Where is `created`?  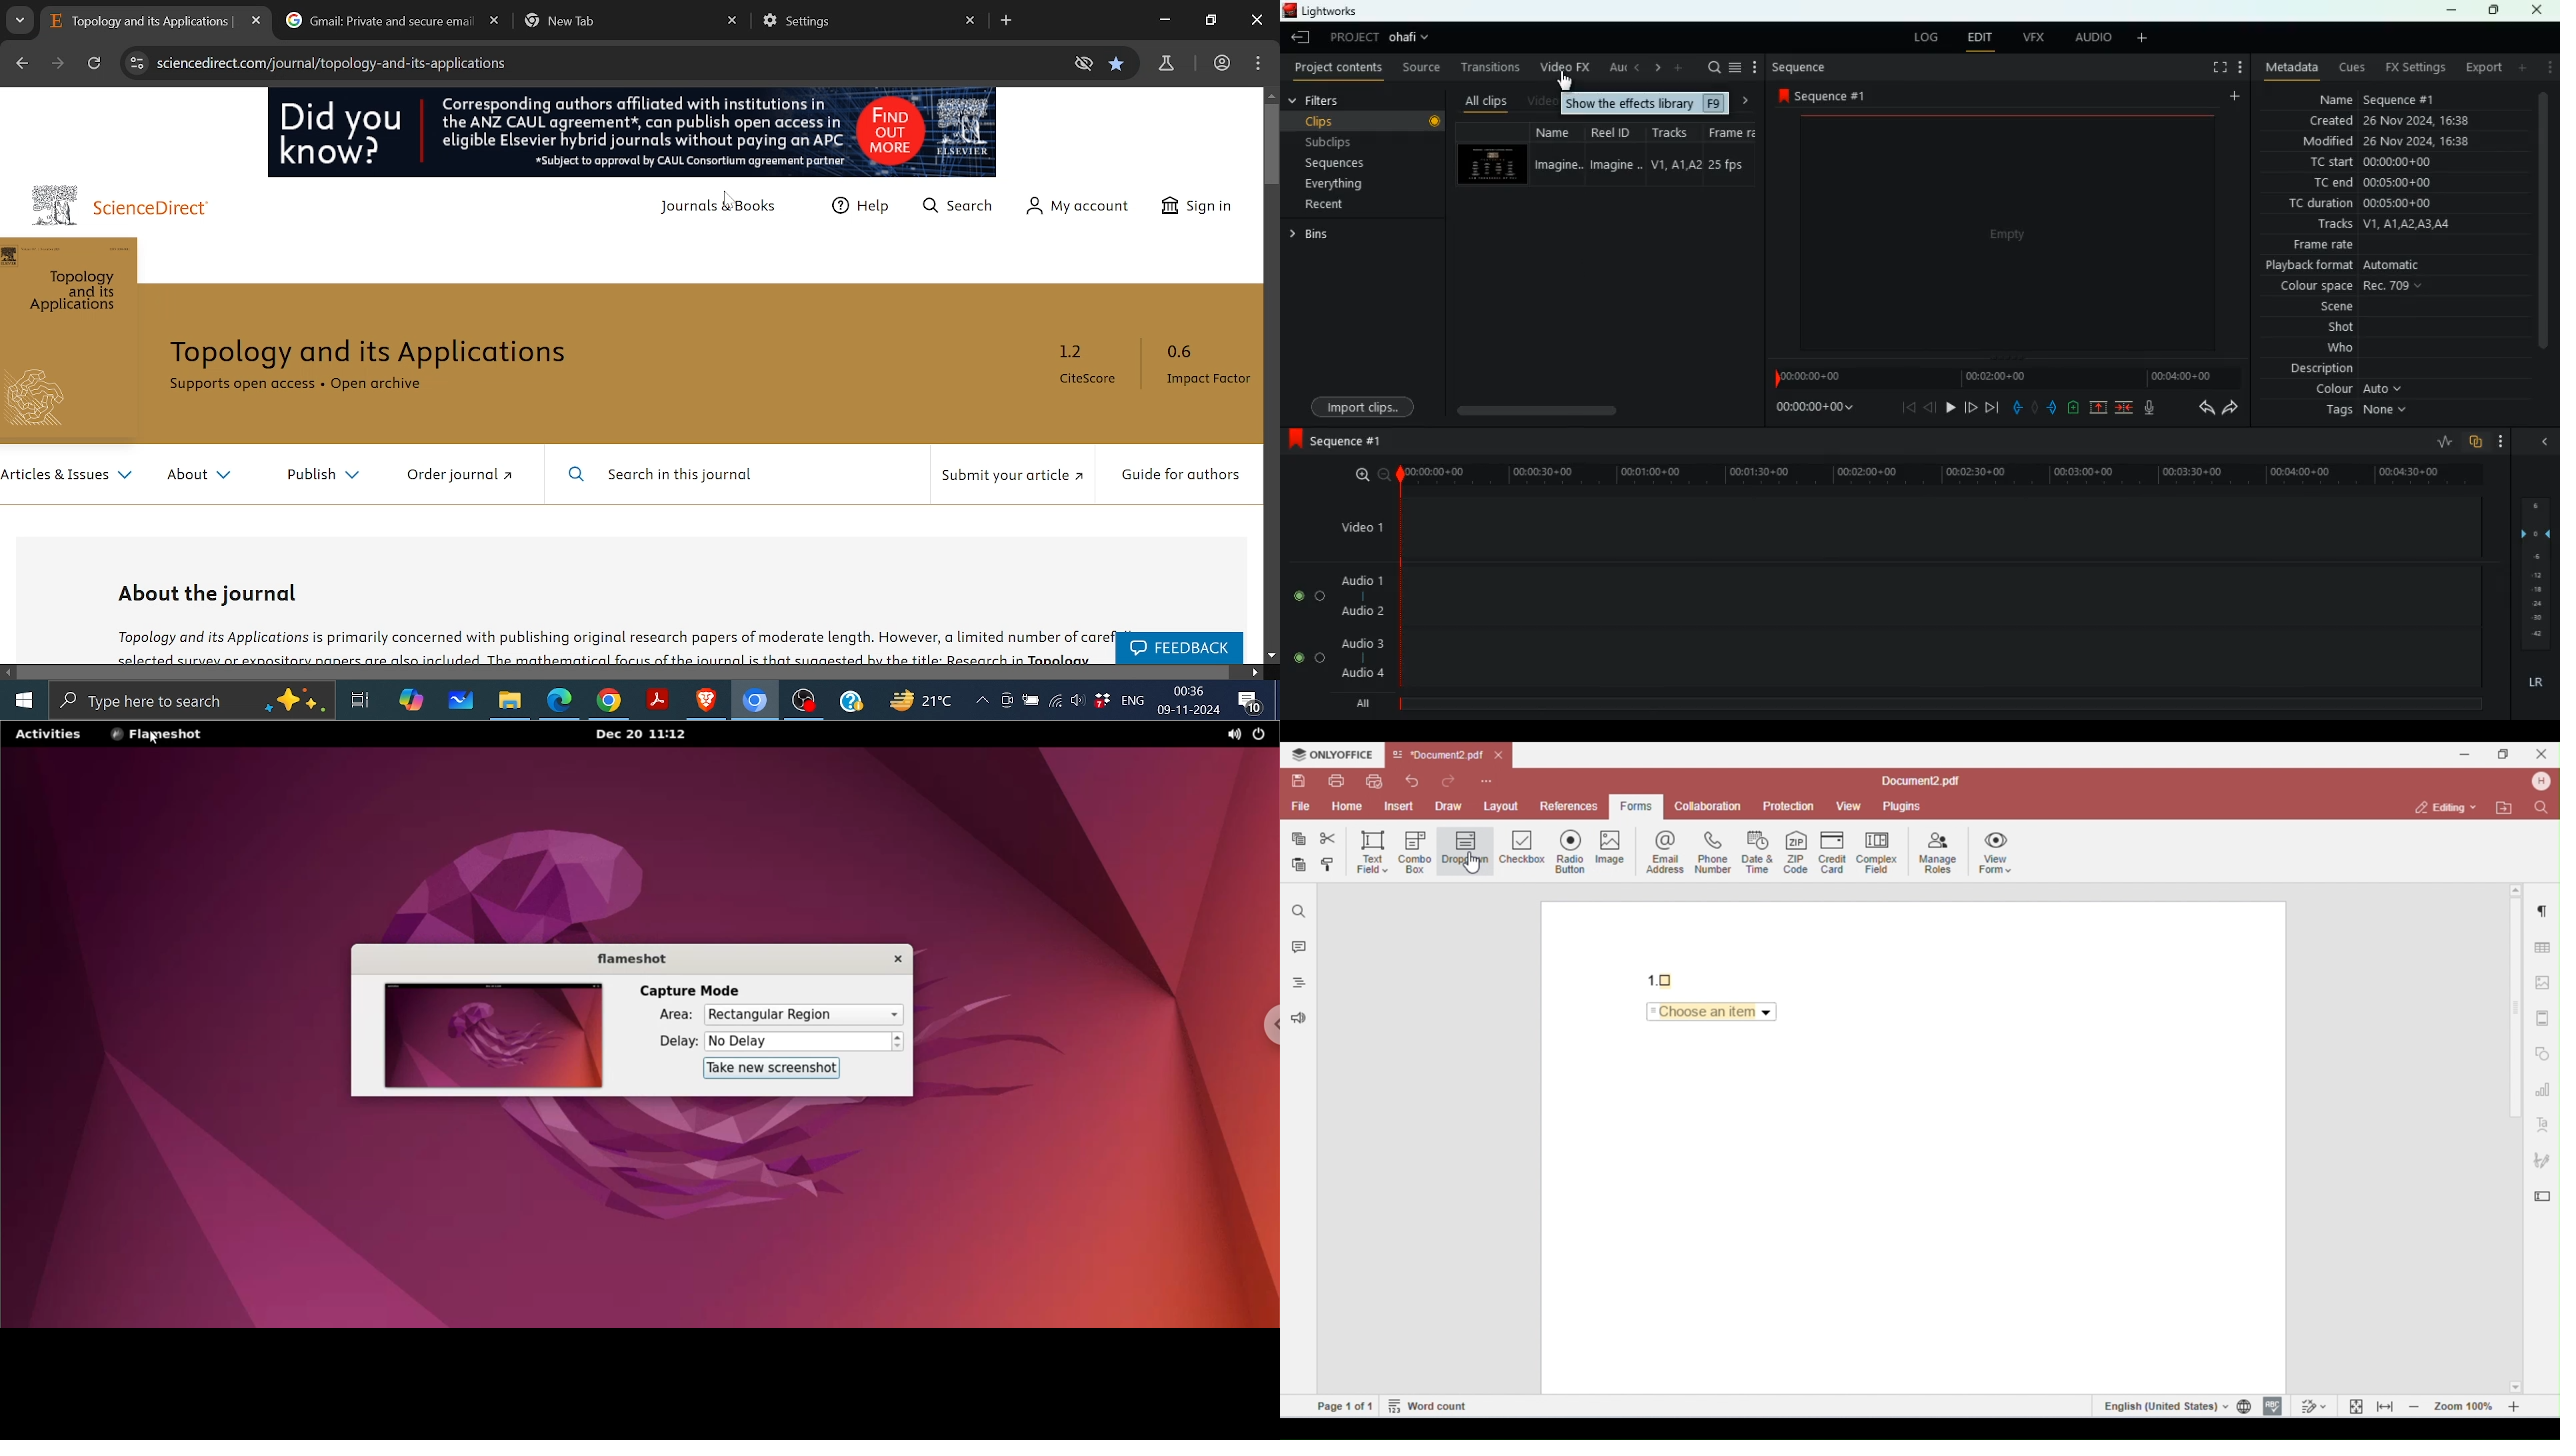 created is located at coordinates (2390, 120).